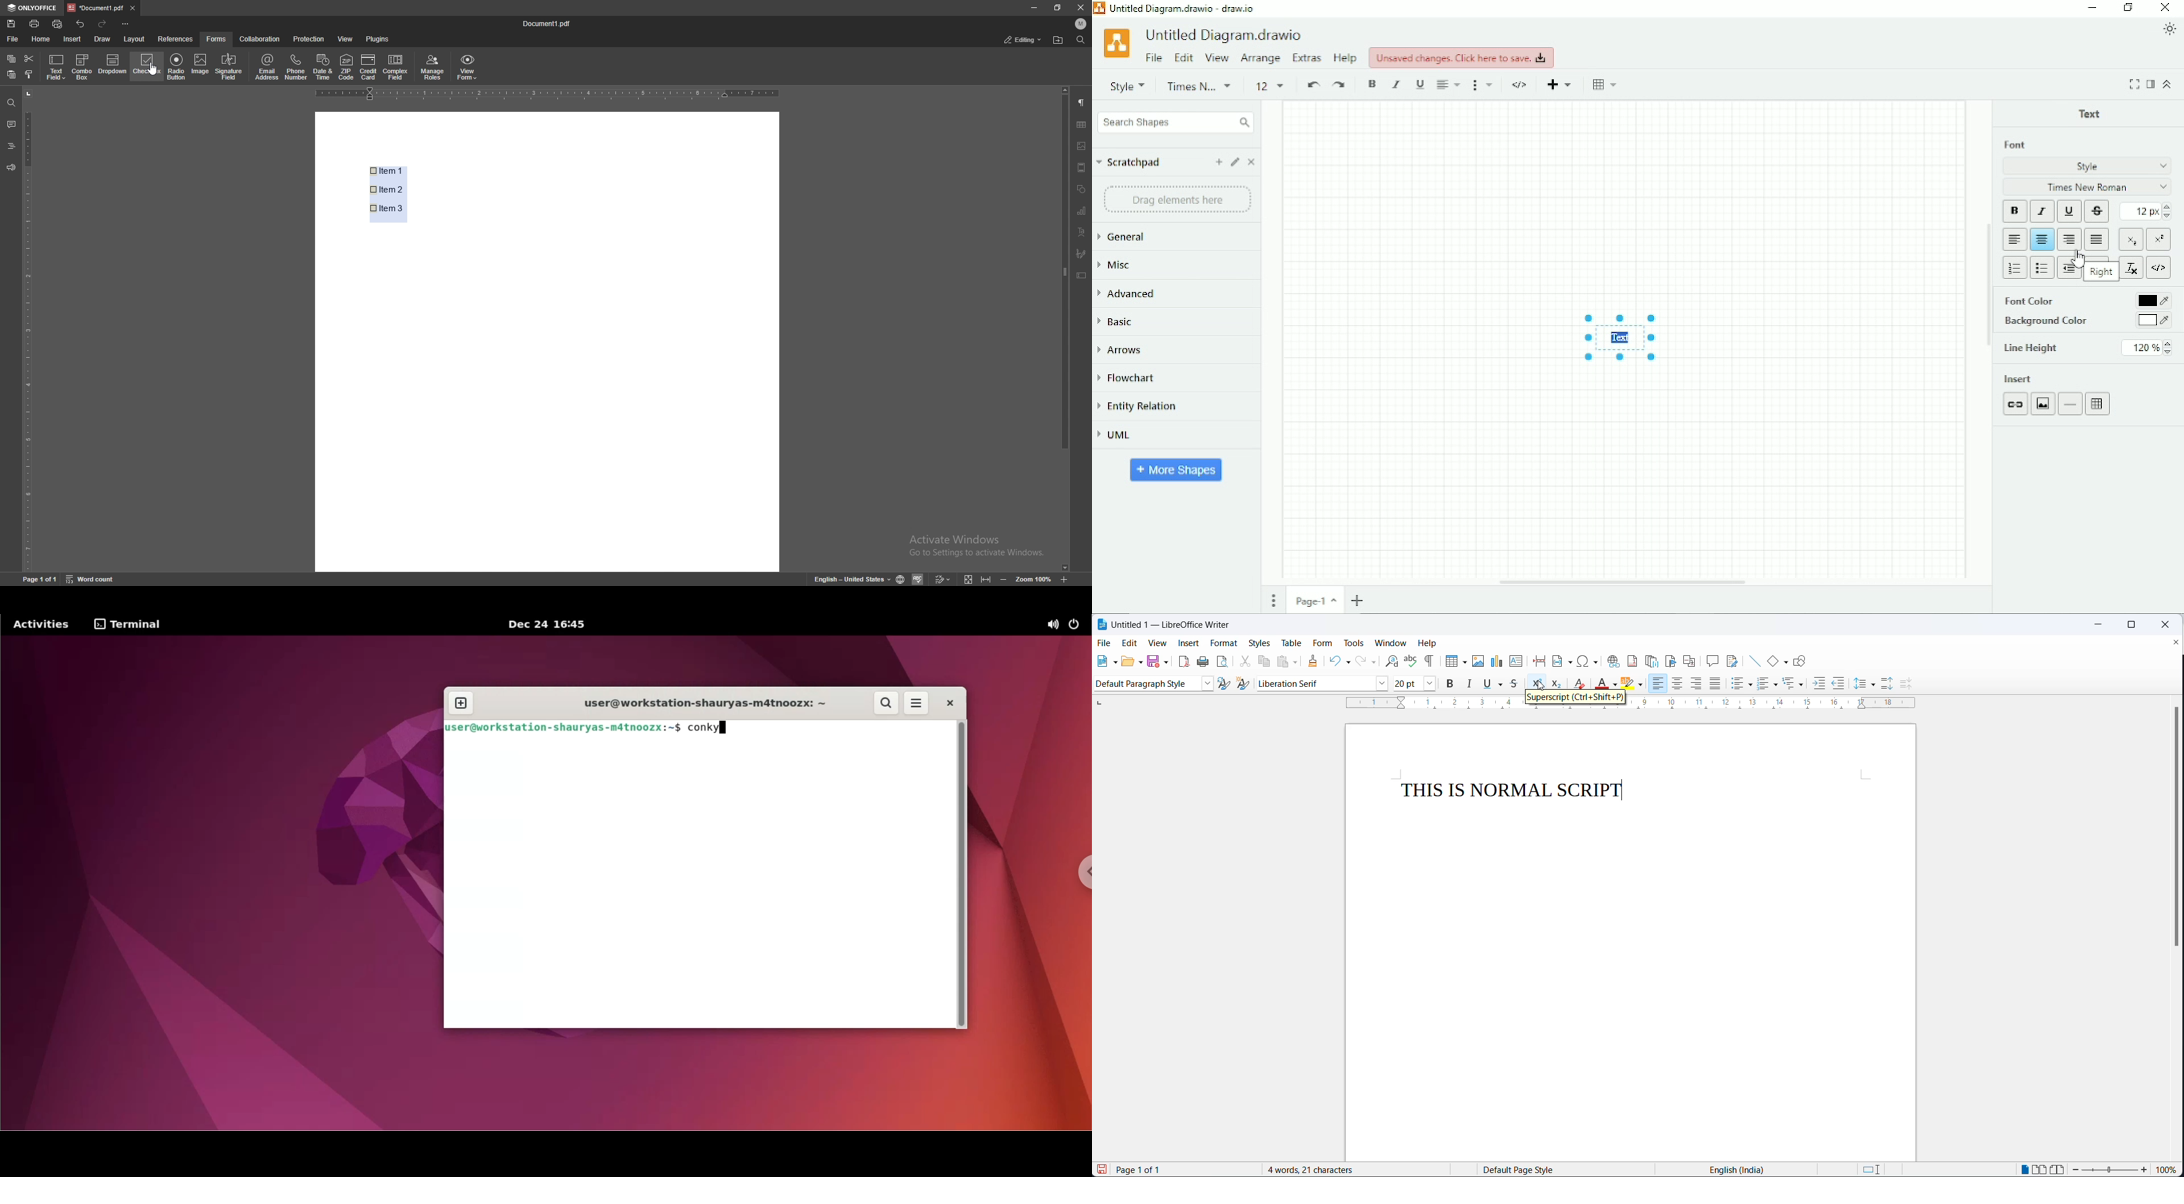  What do you see at coordinates (1129, 163) in the screenshot?
I see `Scratchpad` at bounding box center [1129, 163].